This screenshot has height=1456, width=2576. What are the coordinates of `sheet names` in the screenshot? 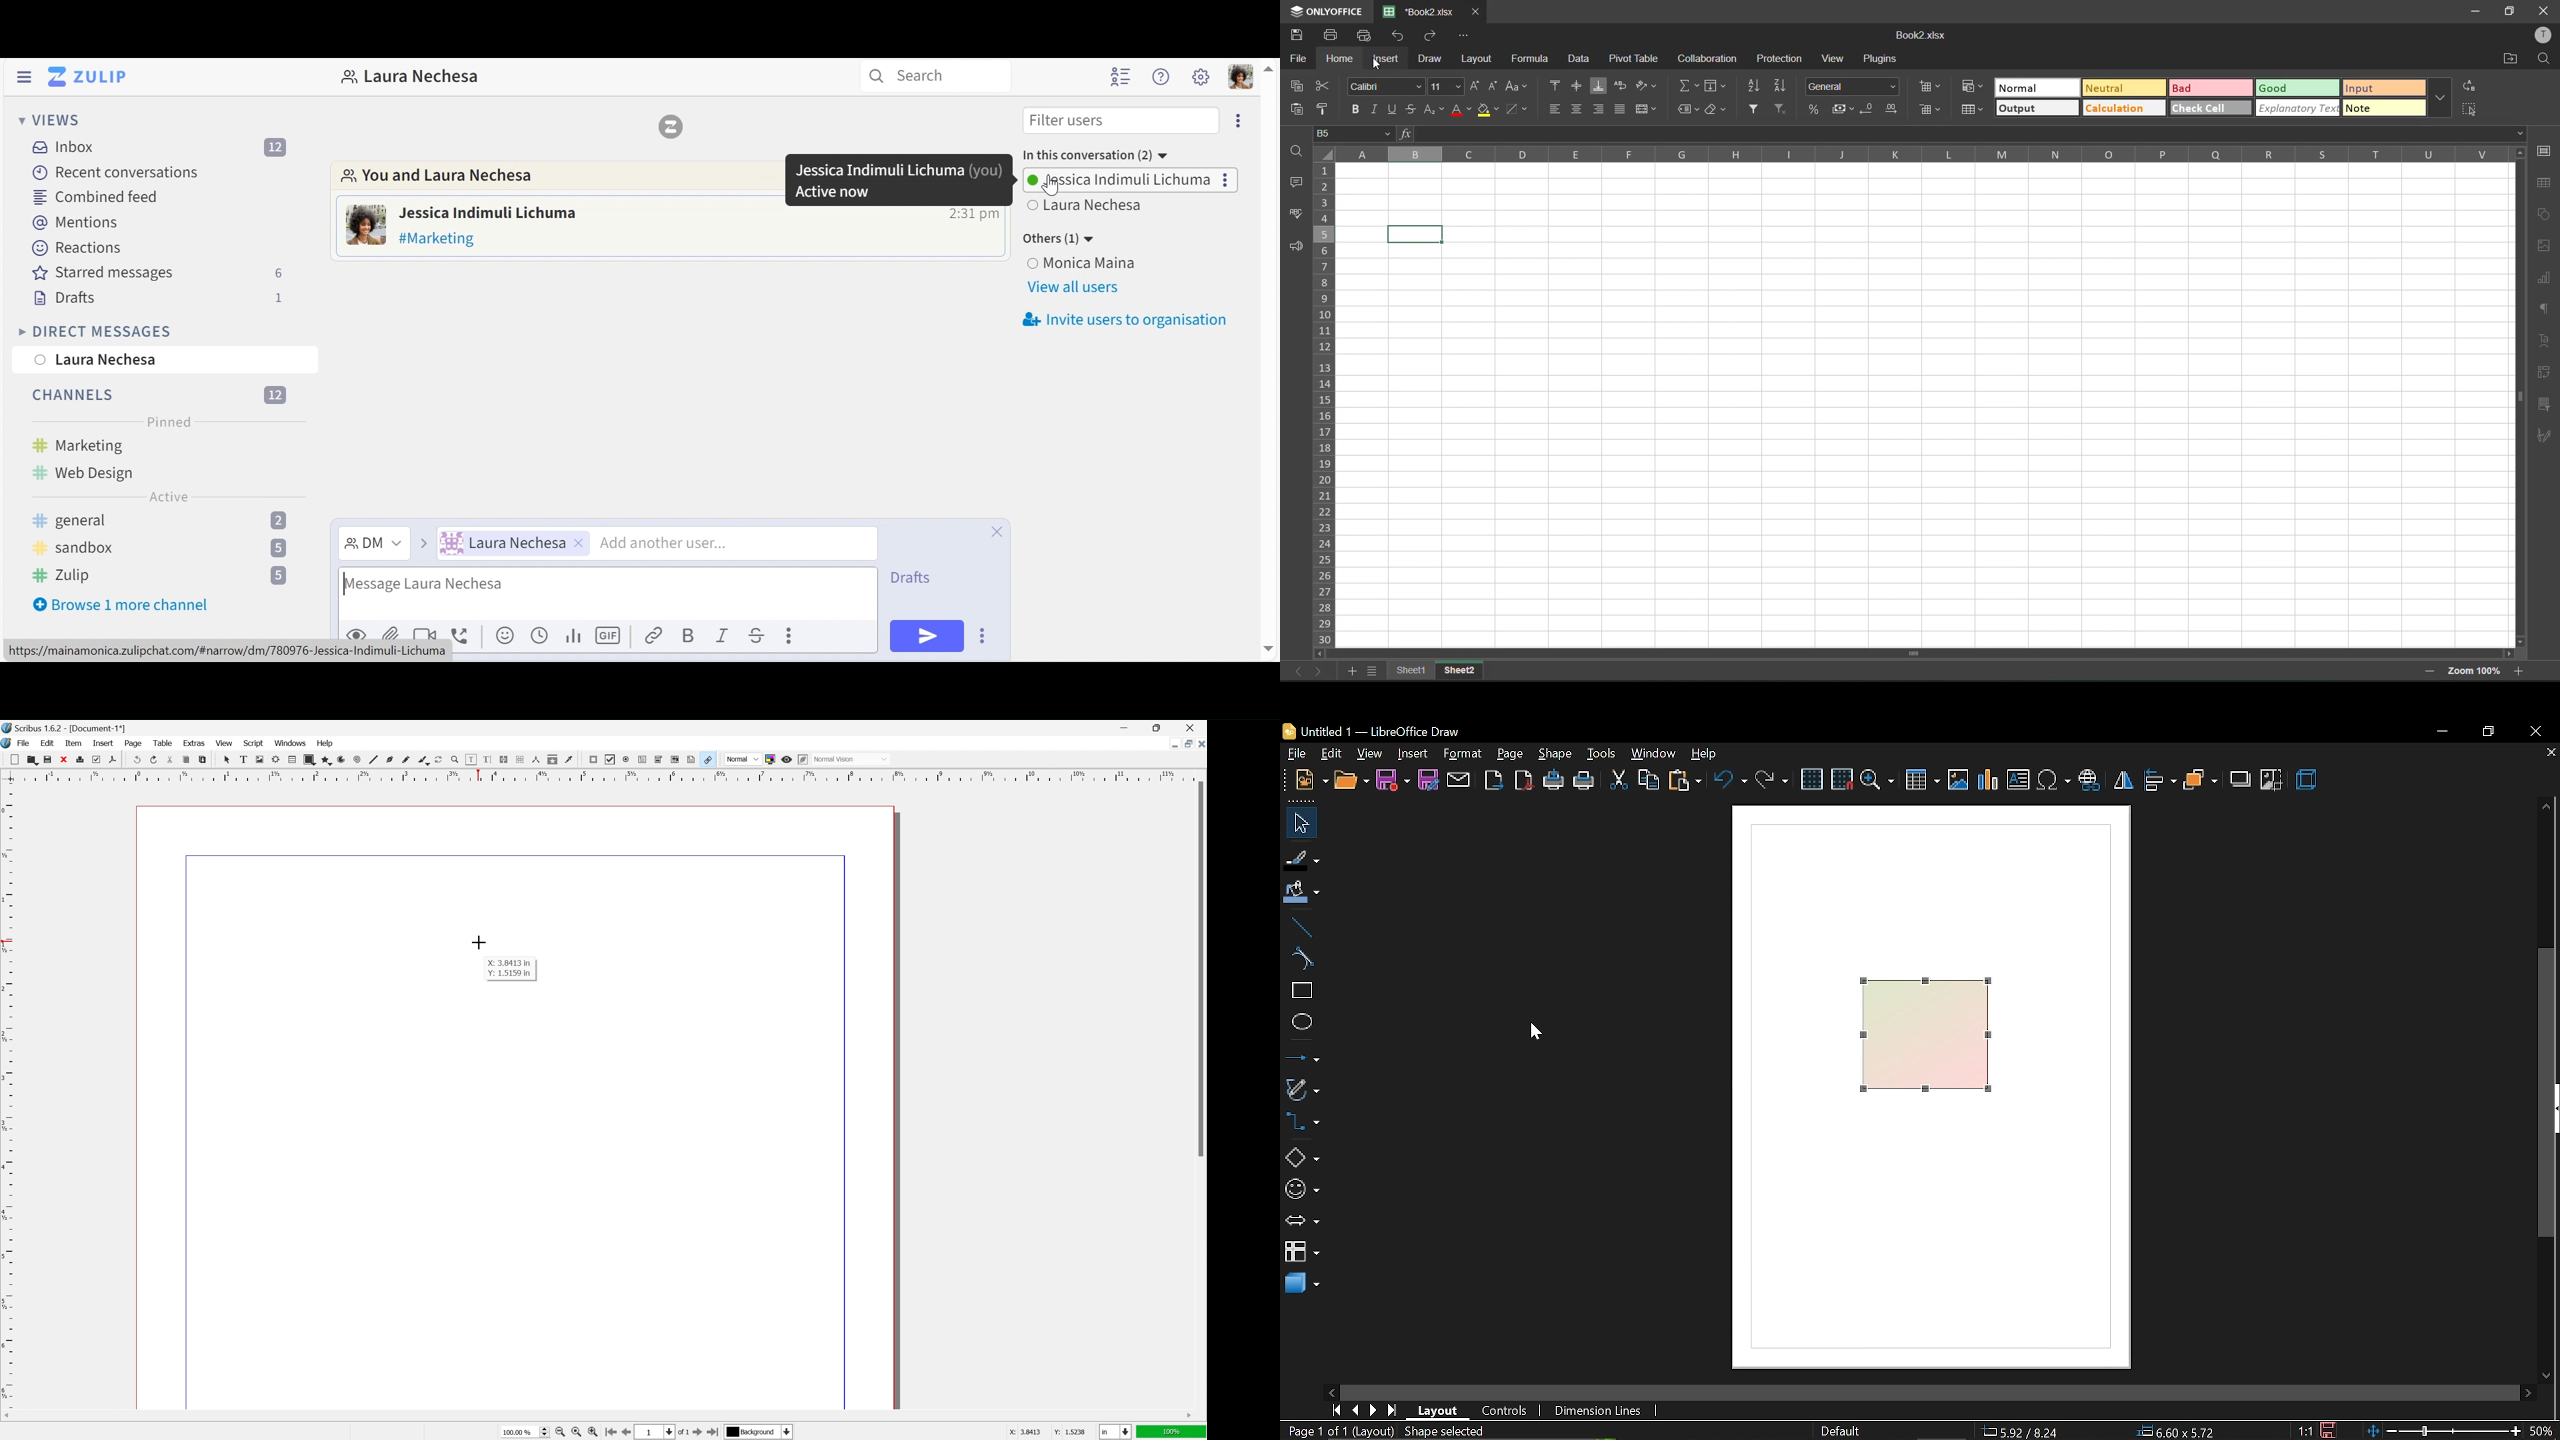 It's located at (1415, 670).